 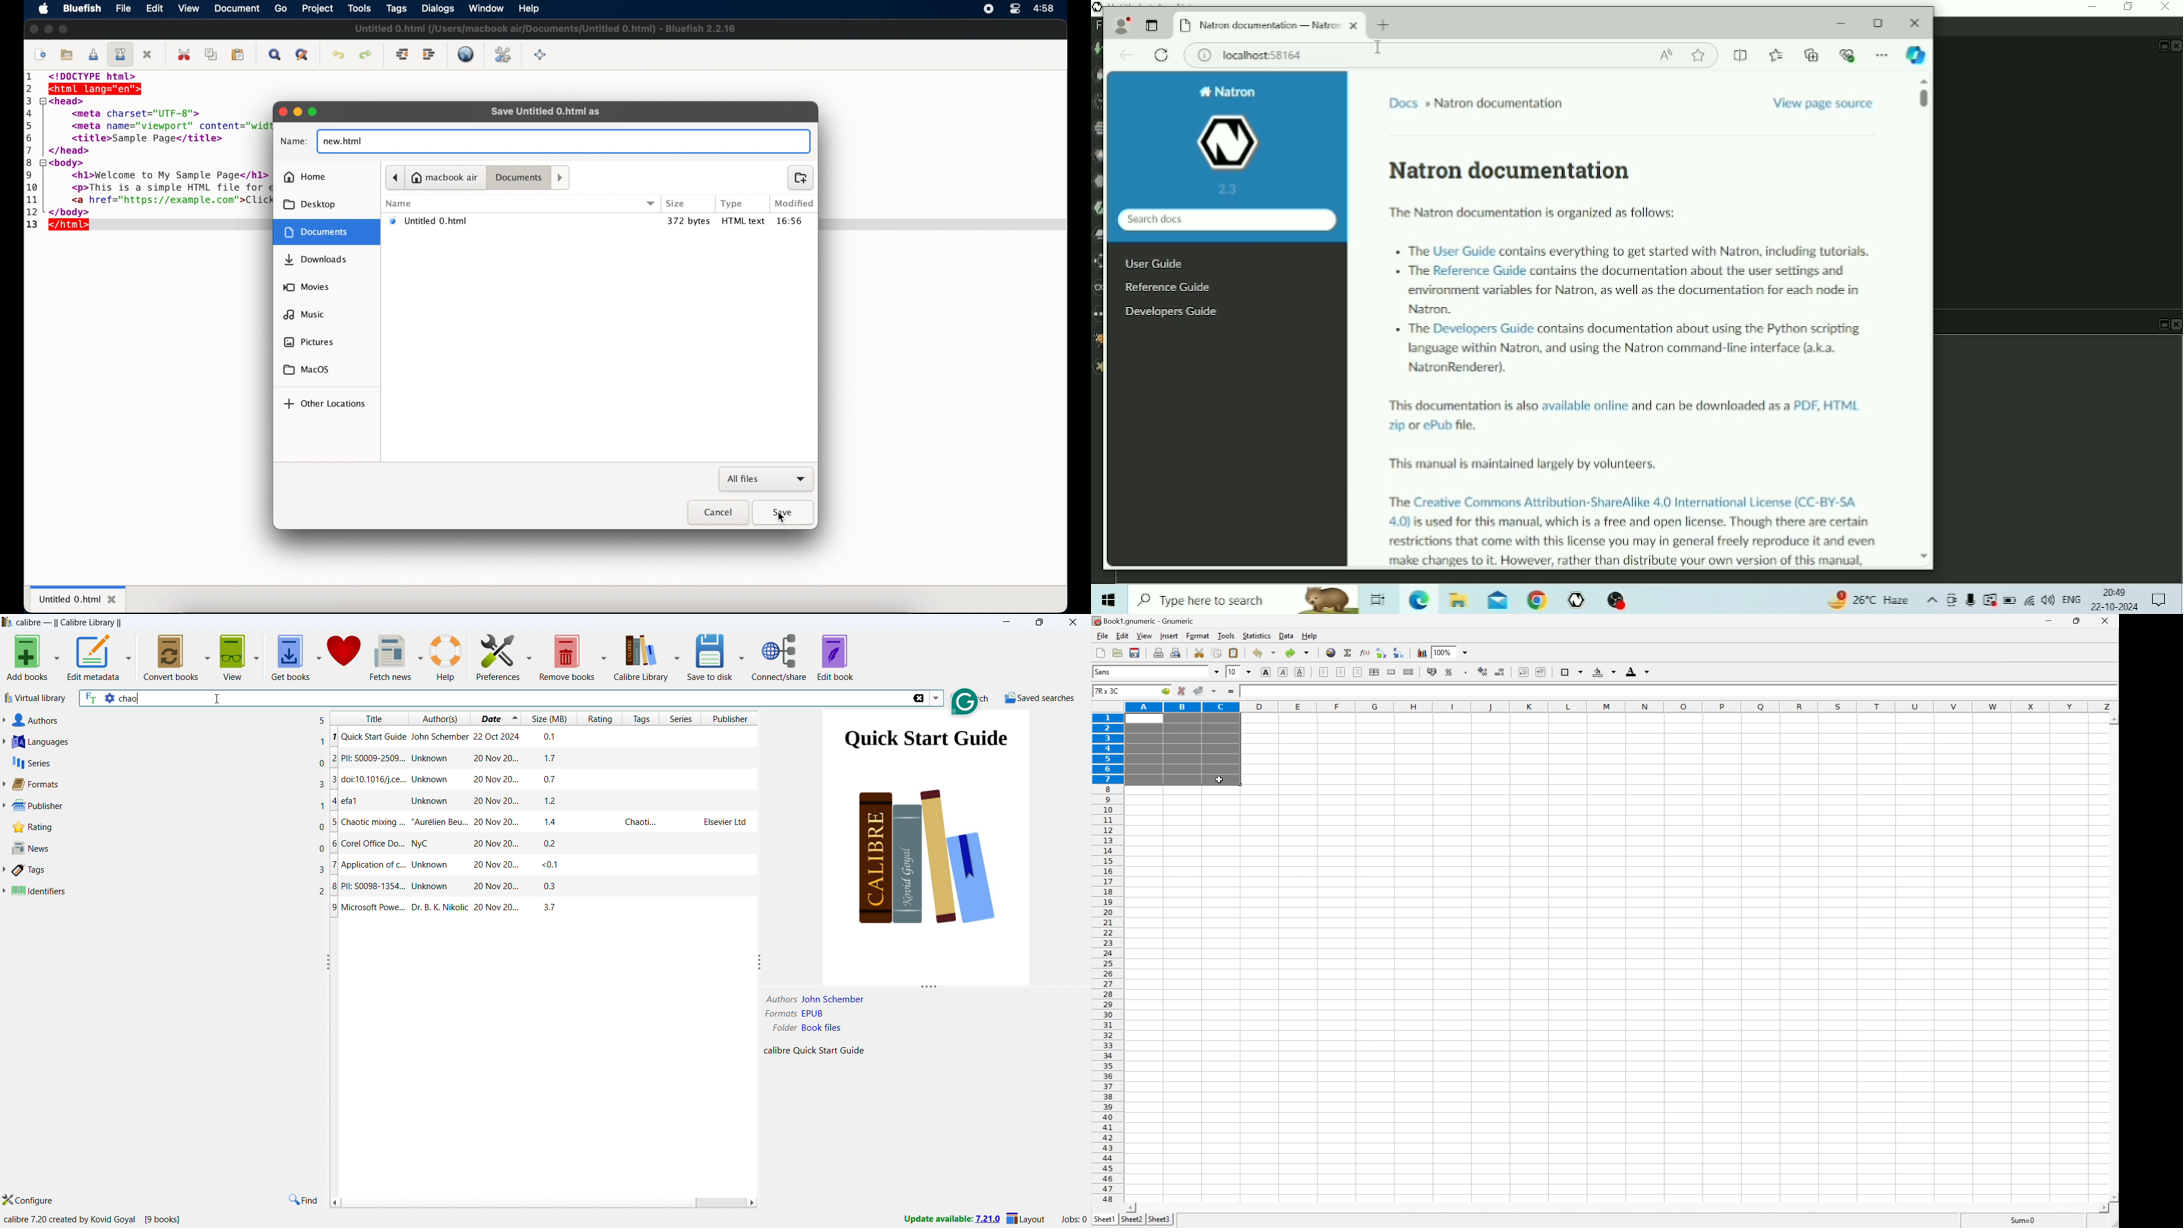 What do you see at coordinates (490, 718) in the screenshot?
I see `sort by date` at bounding box center [490, 718].